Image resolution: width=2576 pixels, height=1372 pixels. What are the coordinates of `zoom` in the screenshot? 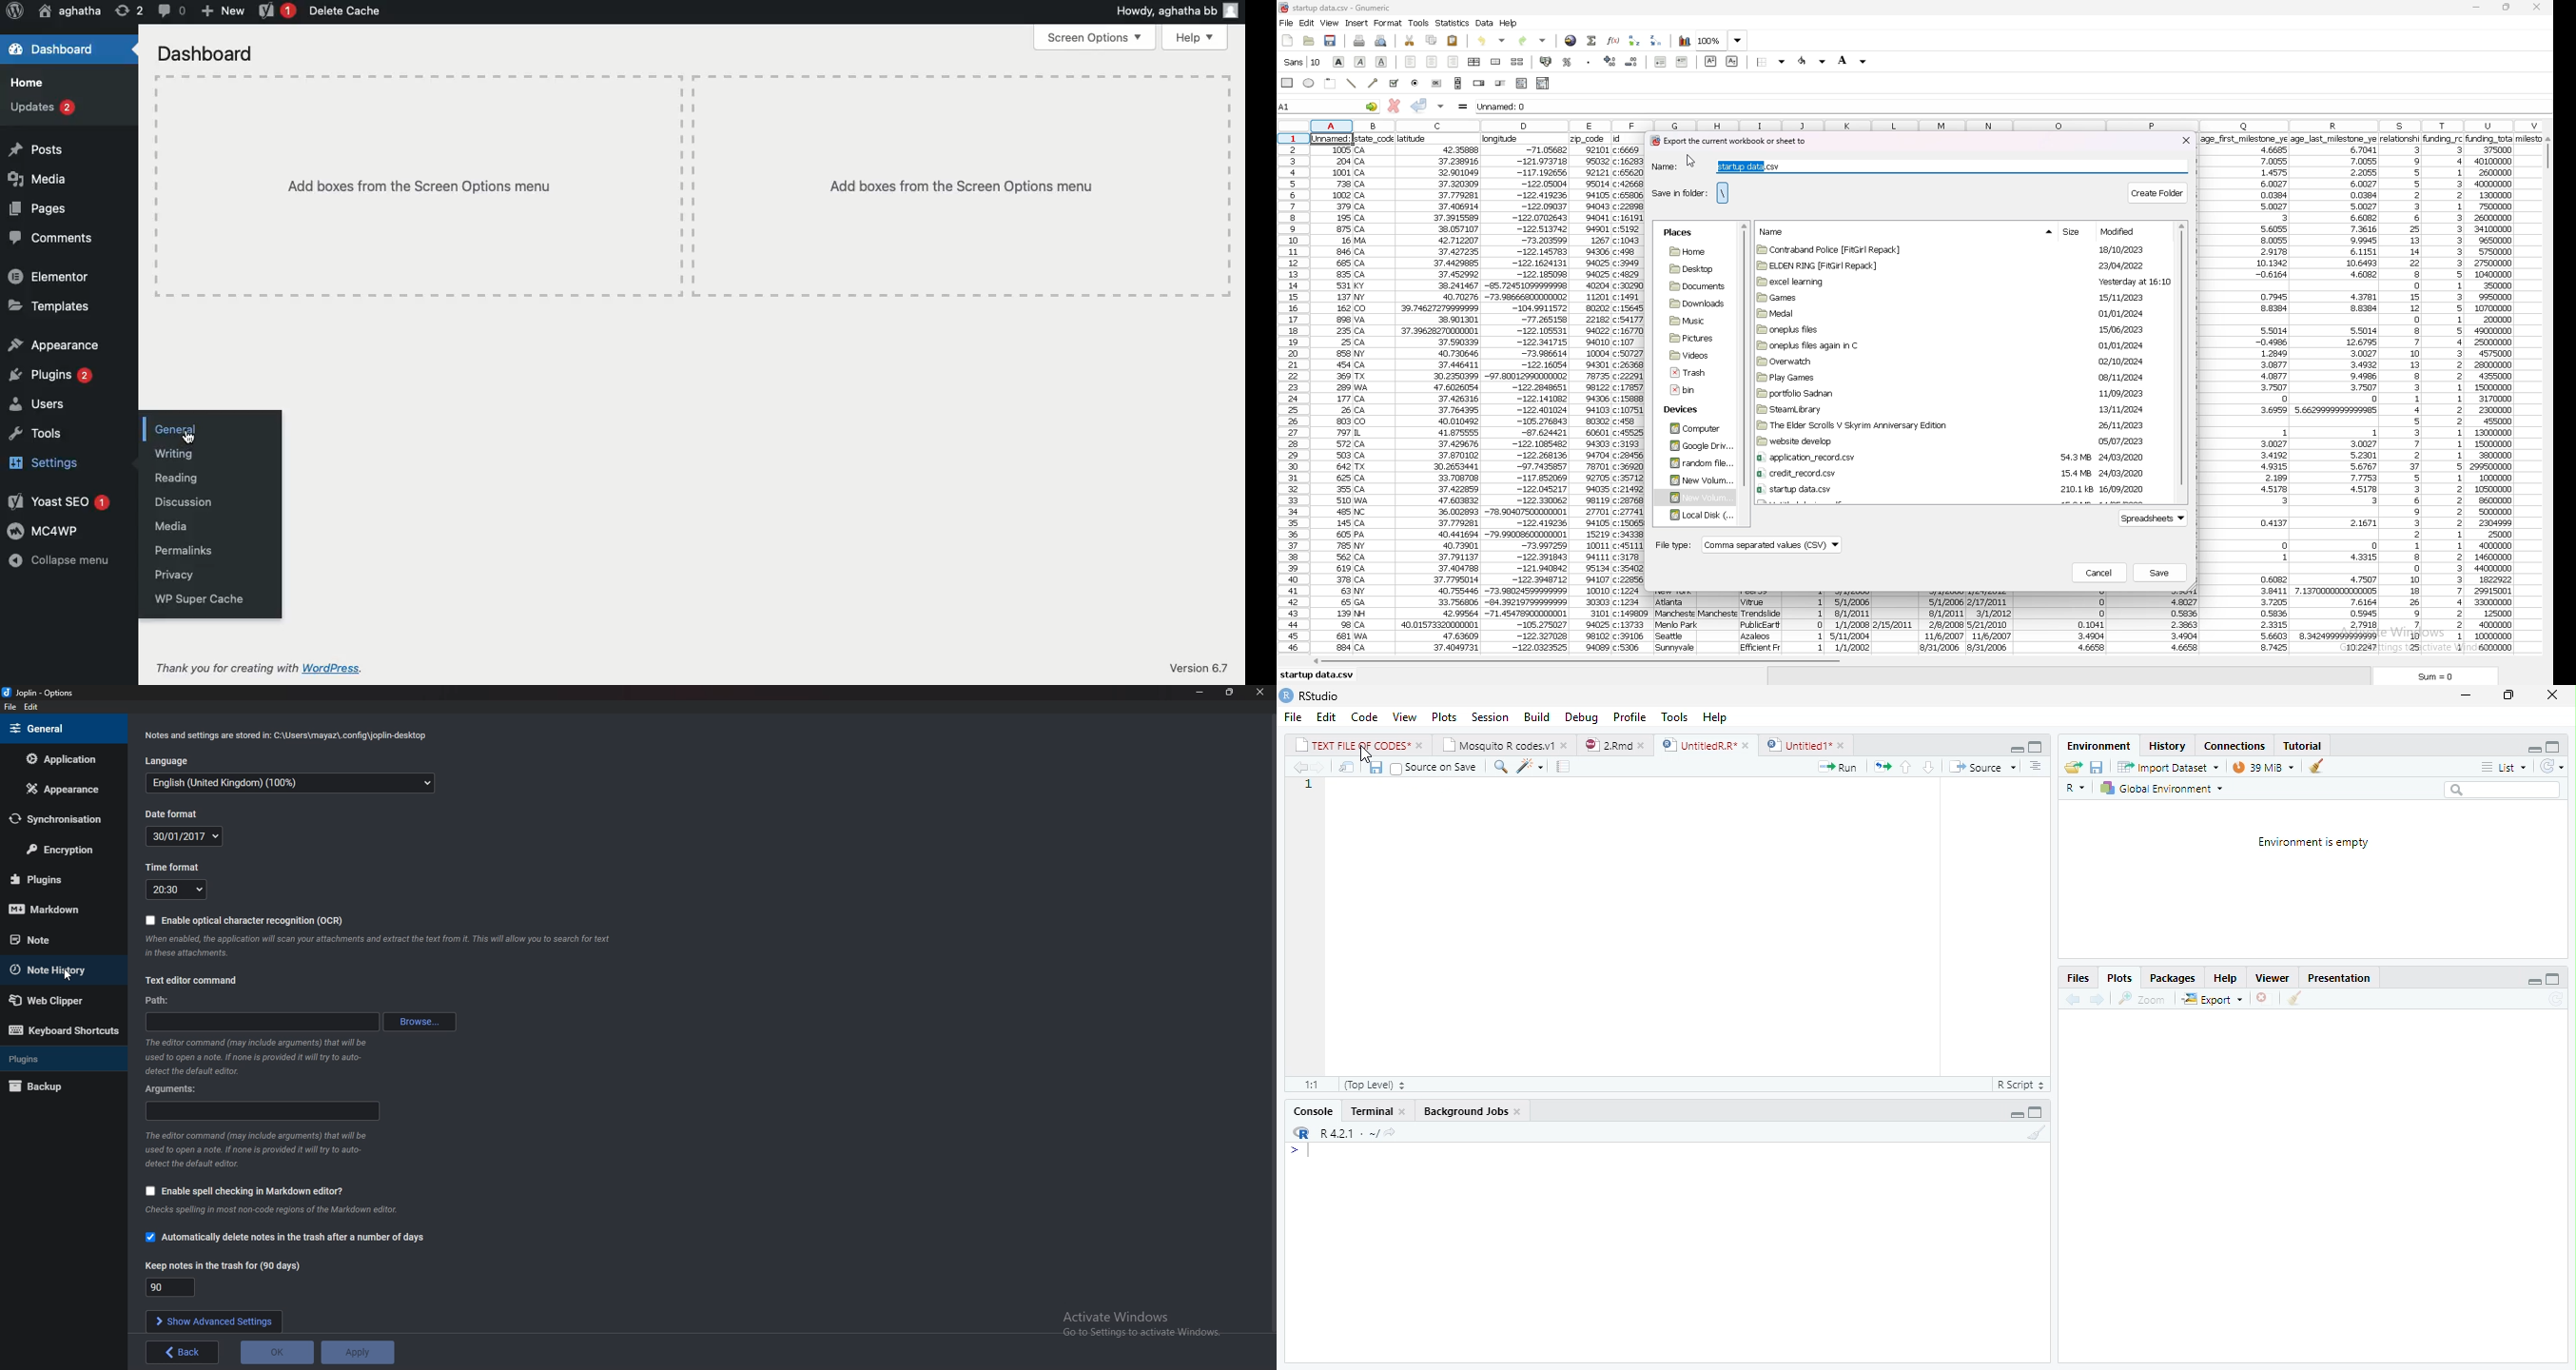 It's located at (1723, 41).